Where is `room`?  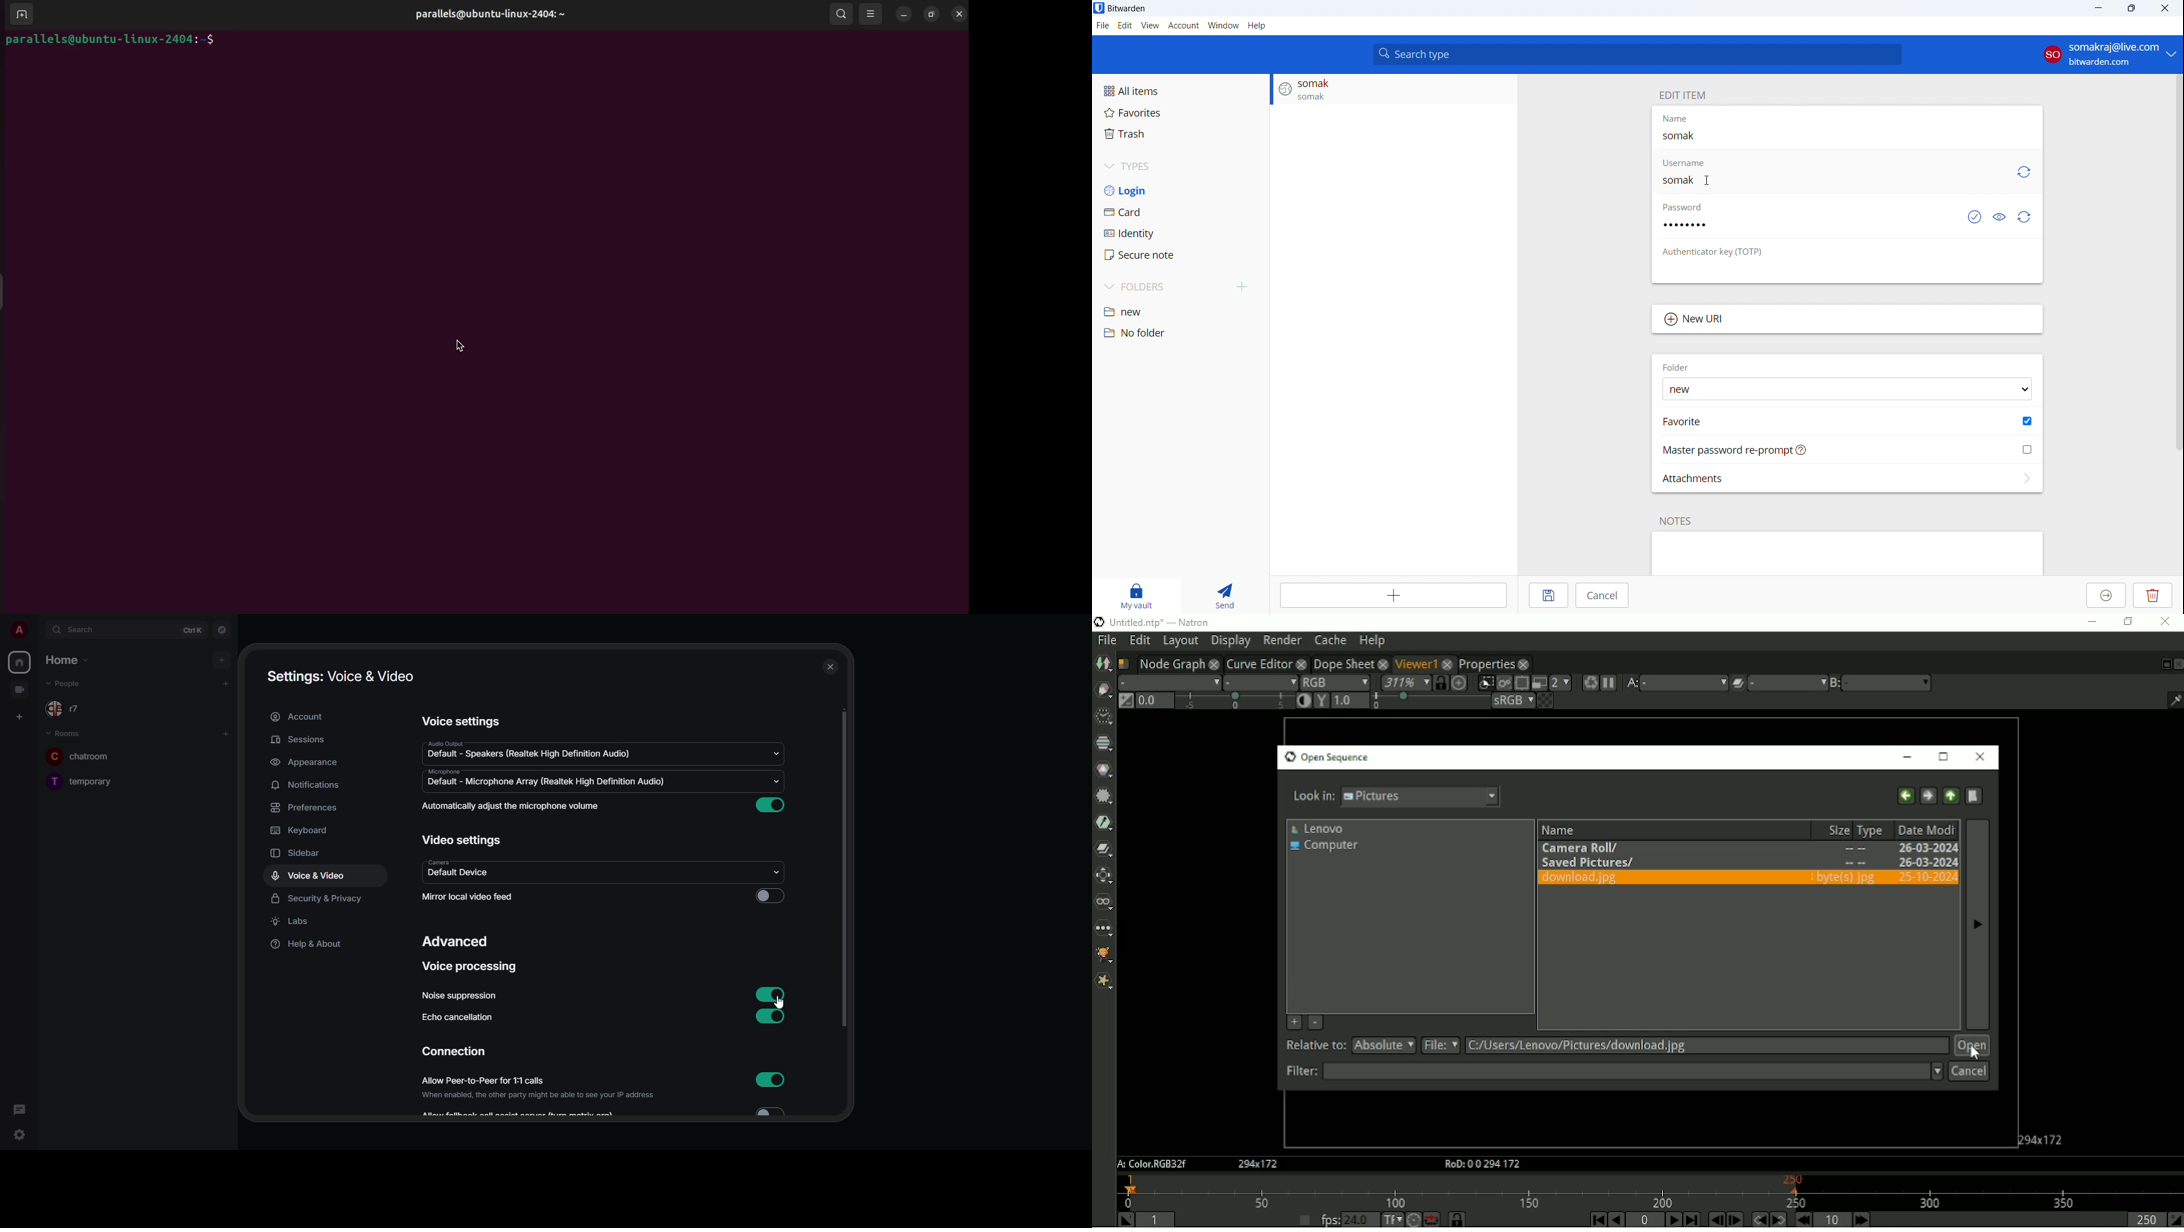
room is located at coordinates (84, 782).